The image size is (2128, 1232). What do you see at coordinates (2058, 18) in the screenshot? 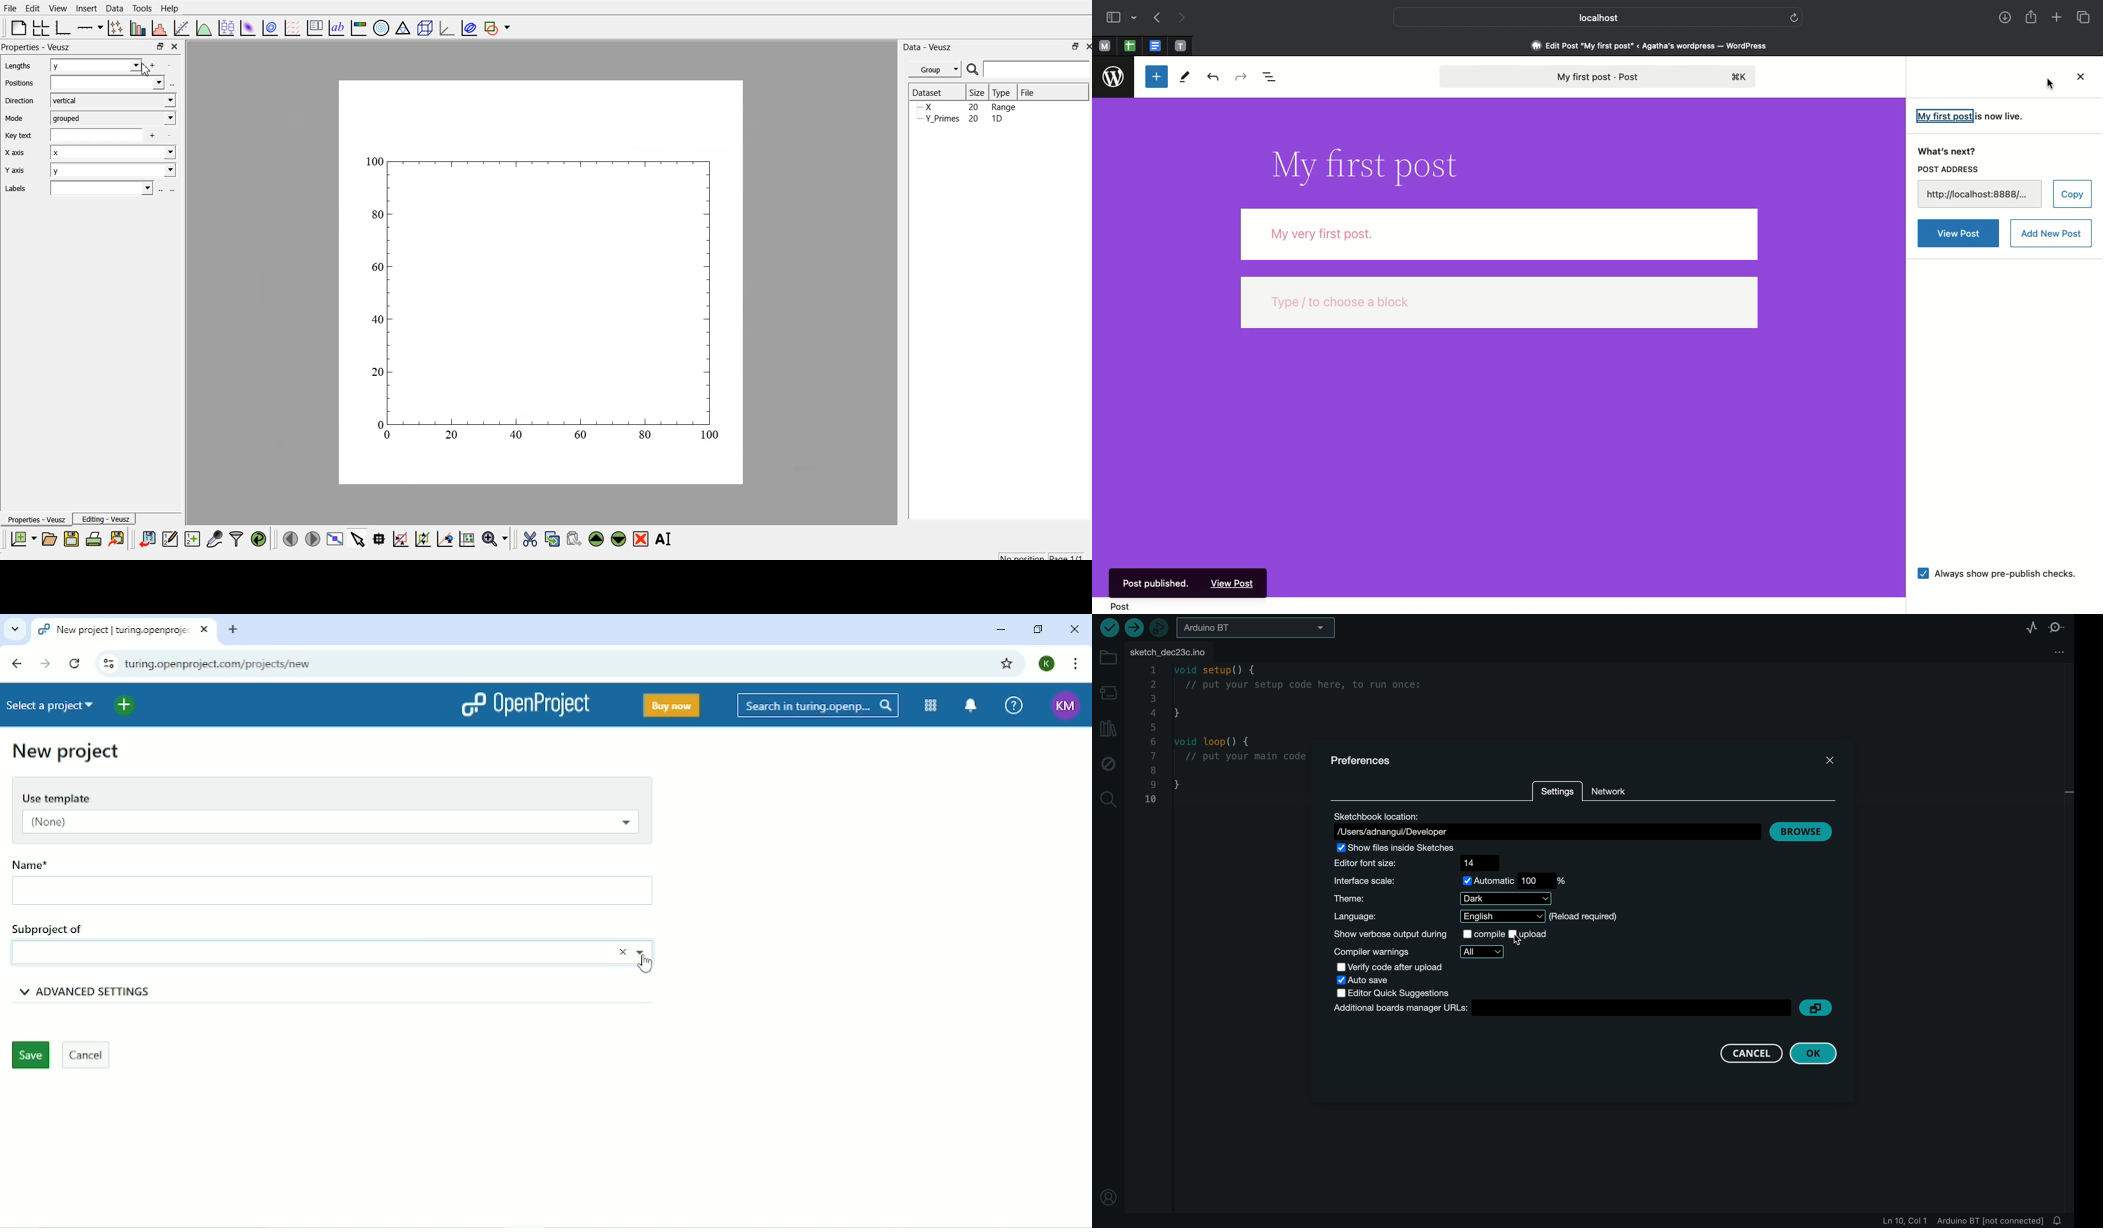
I see `Add new tab` at bounding box center [2058, 18].